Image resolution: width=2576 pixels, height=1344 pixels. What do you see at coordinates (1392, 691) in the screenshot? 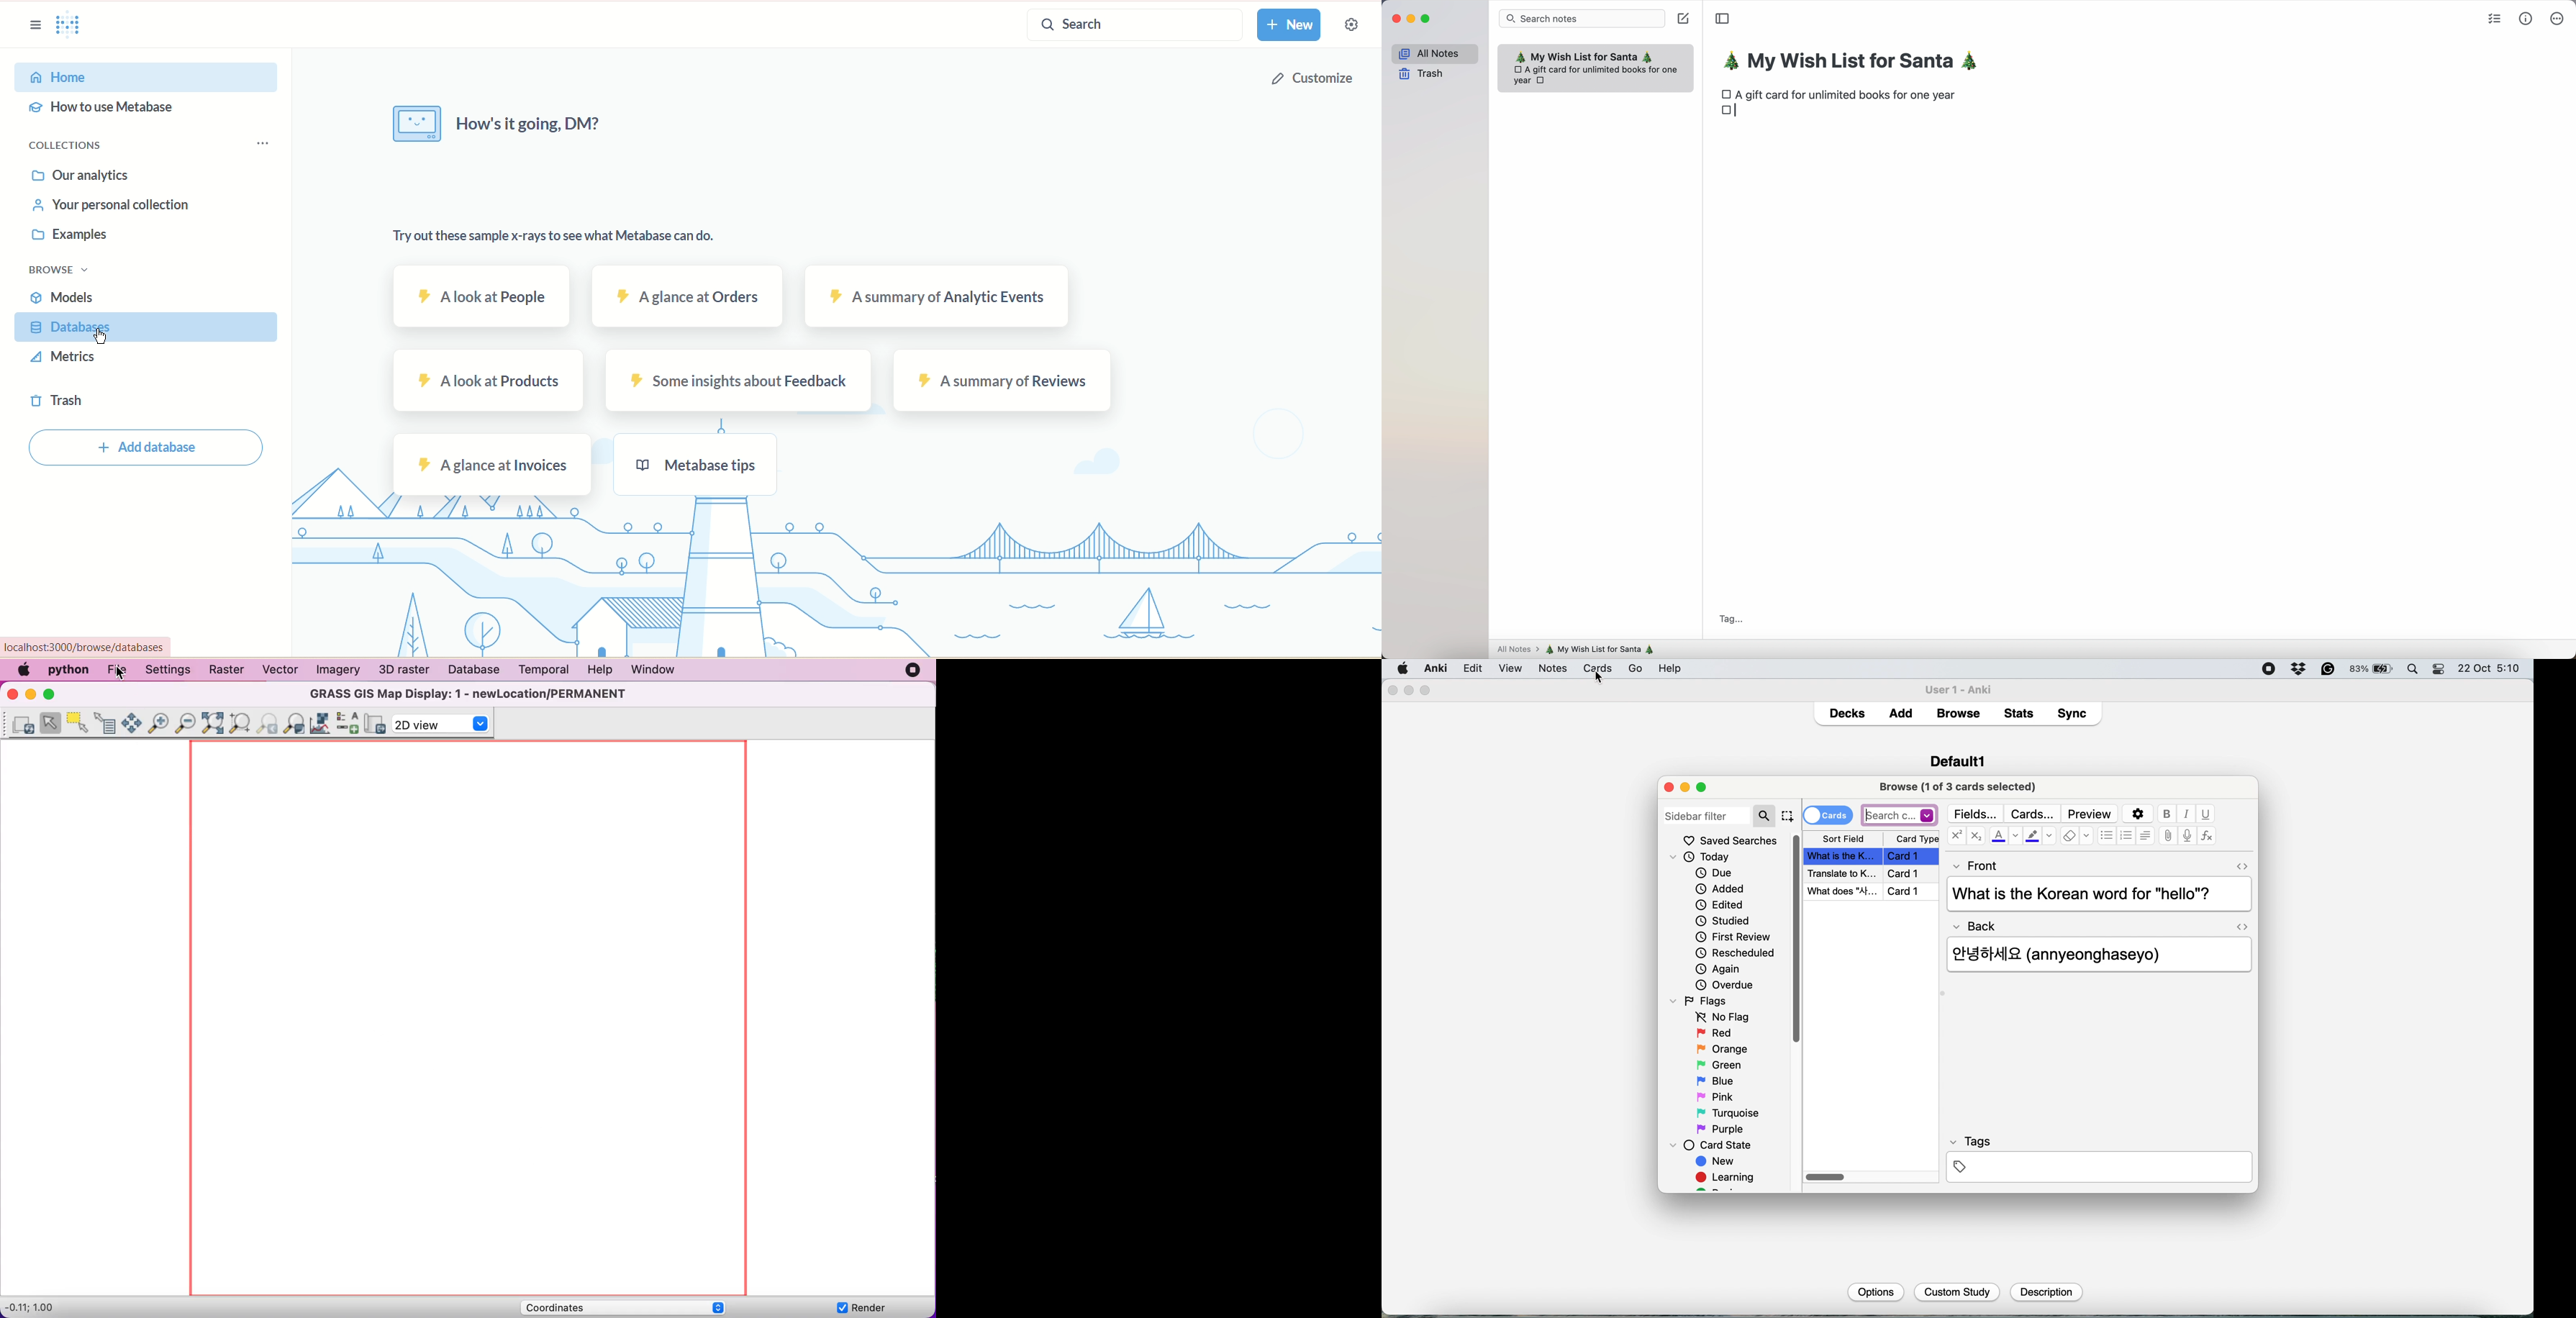
I see `close` at bounding box center [1392, 691].